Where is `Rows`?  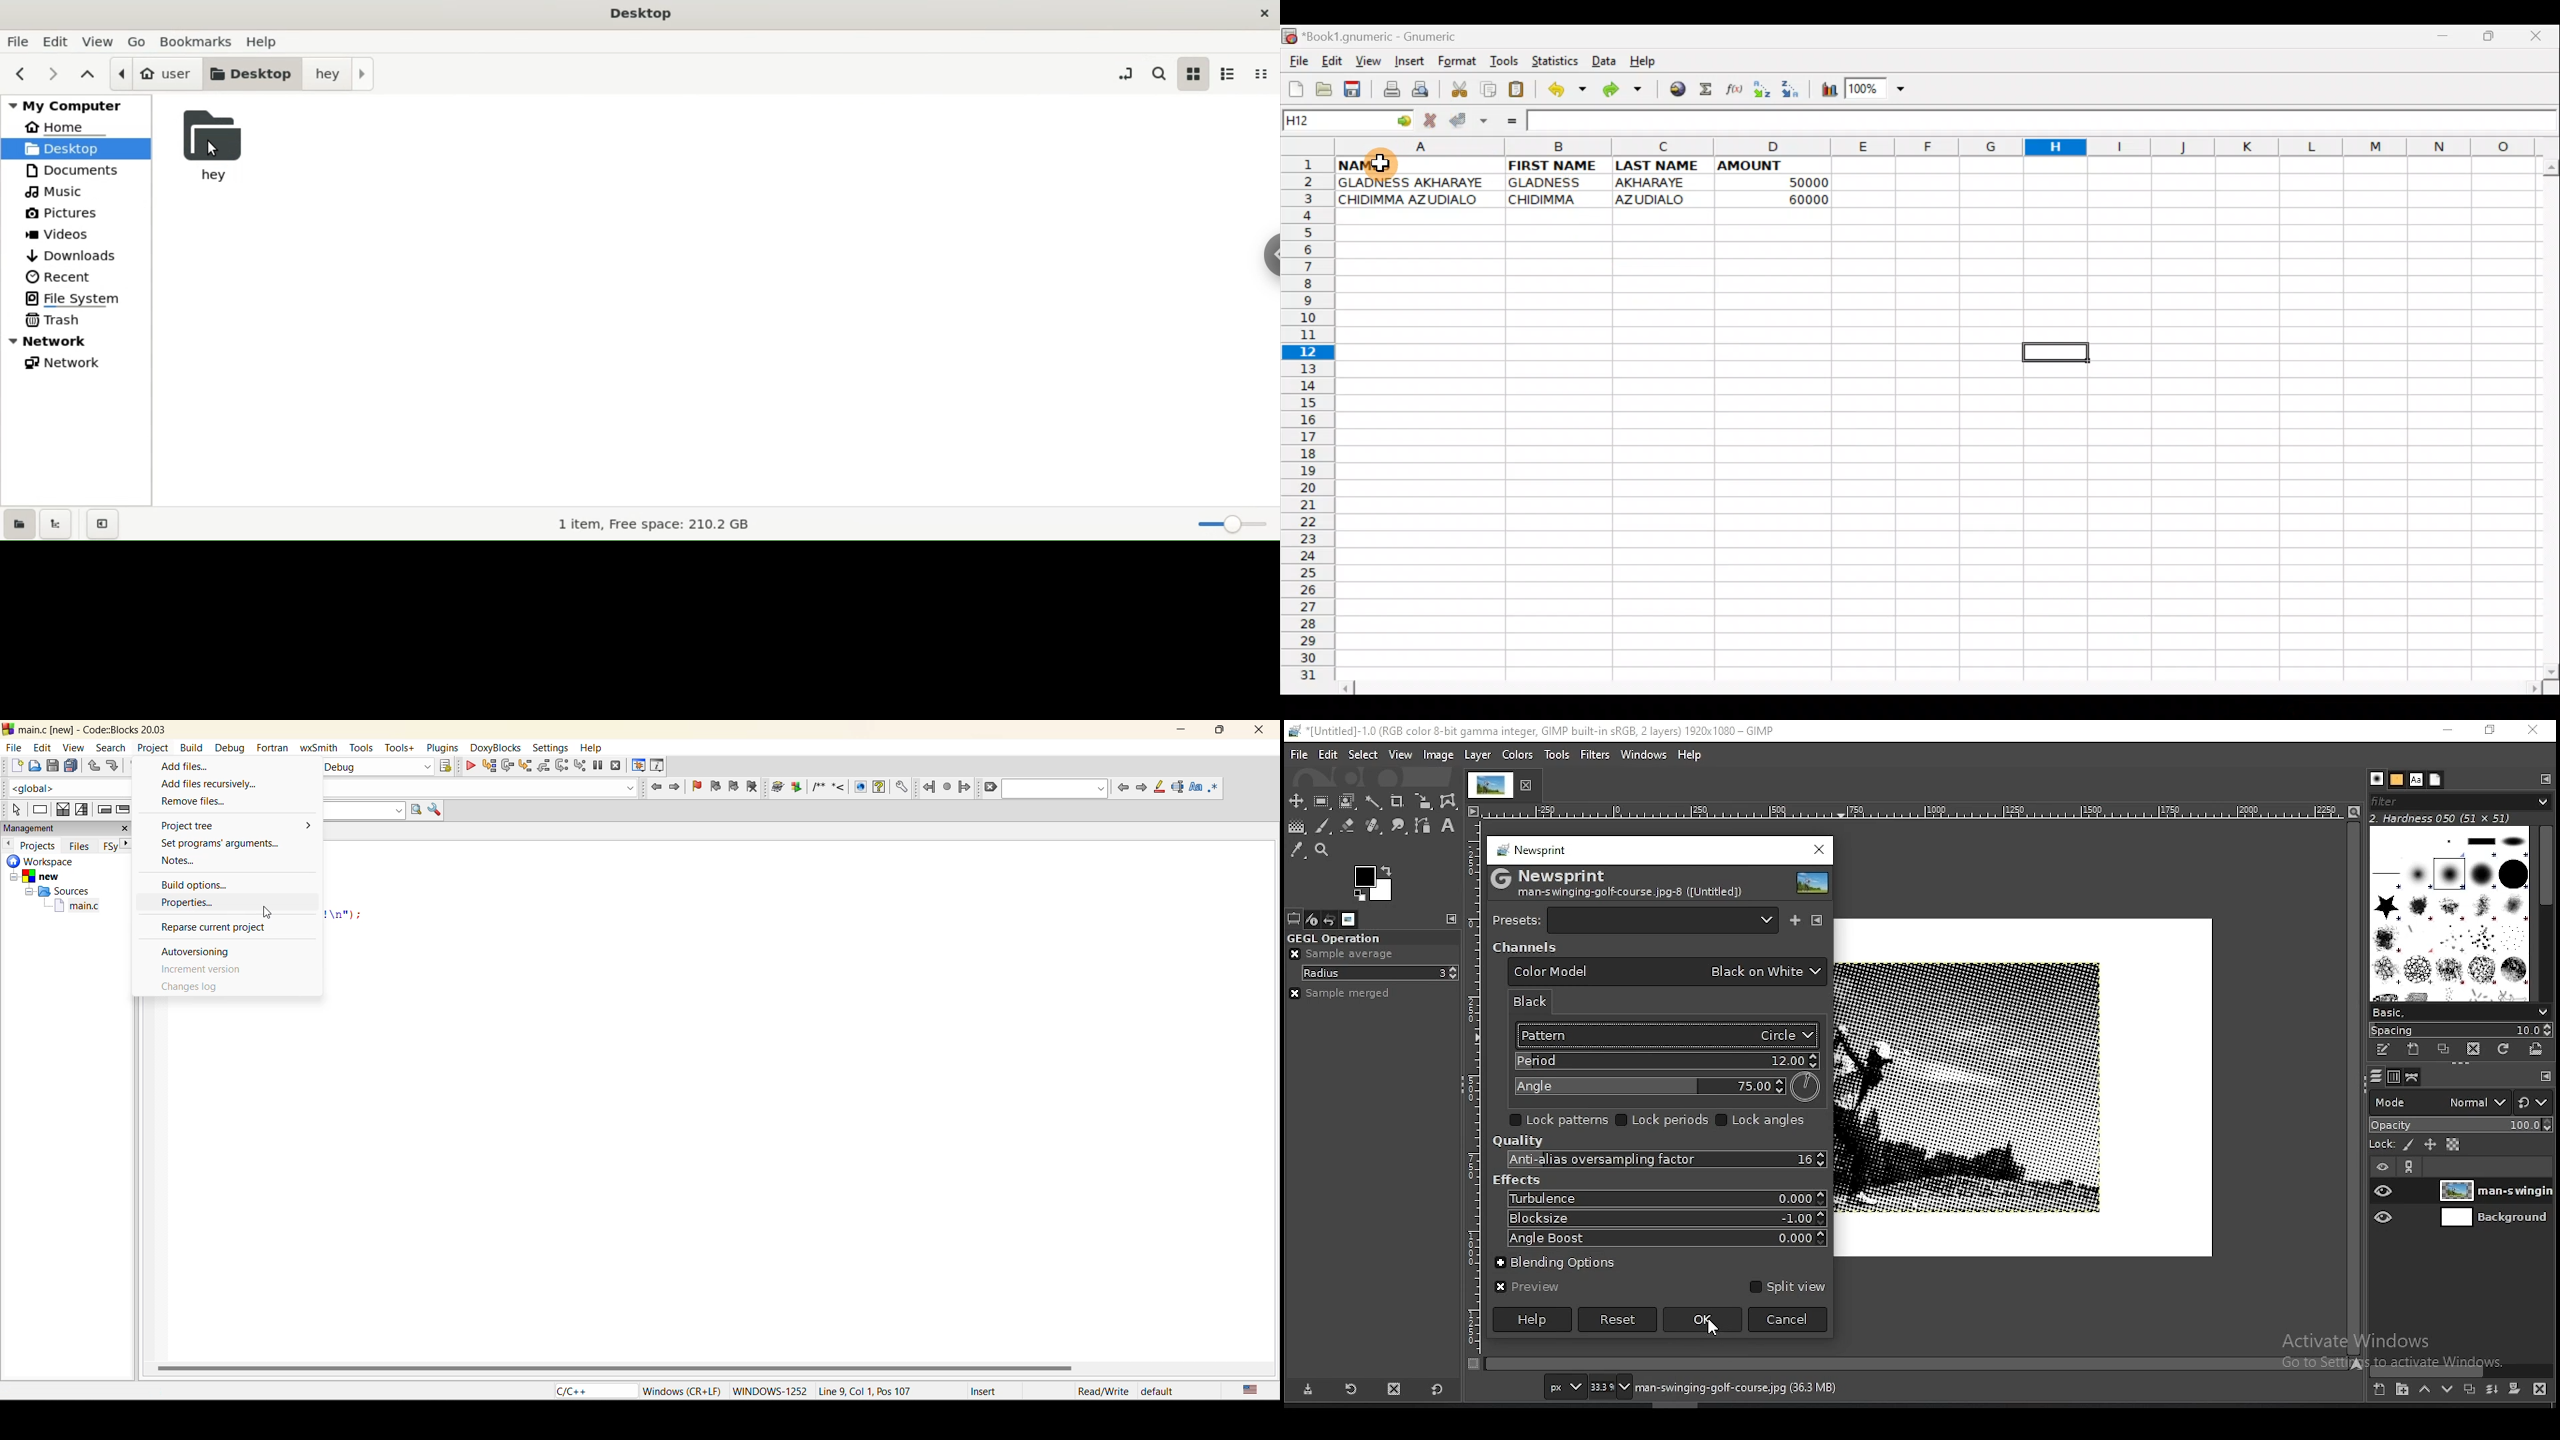 Rows is located at coordinates (1305, 427).